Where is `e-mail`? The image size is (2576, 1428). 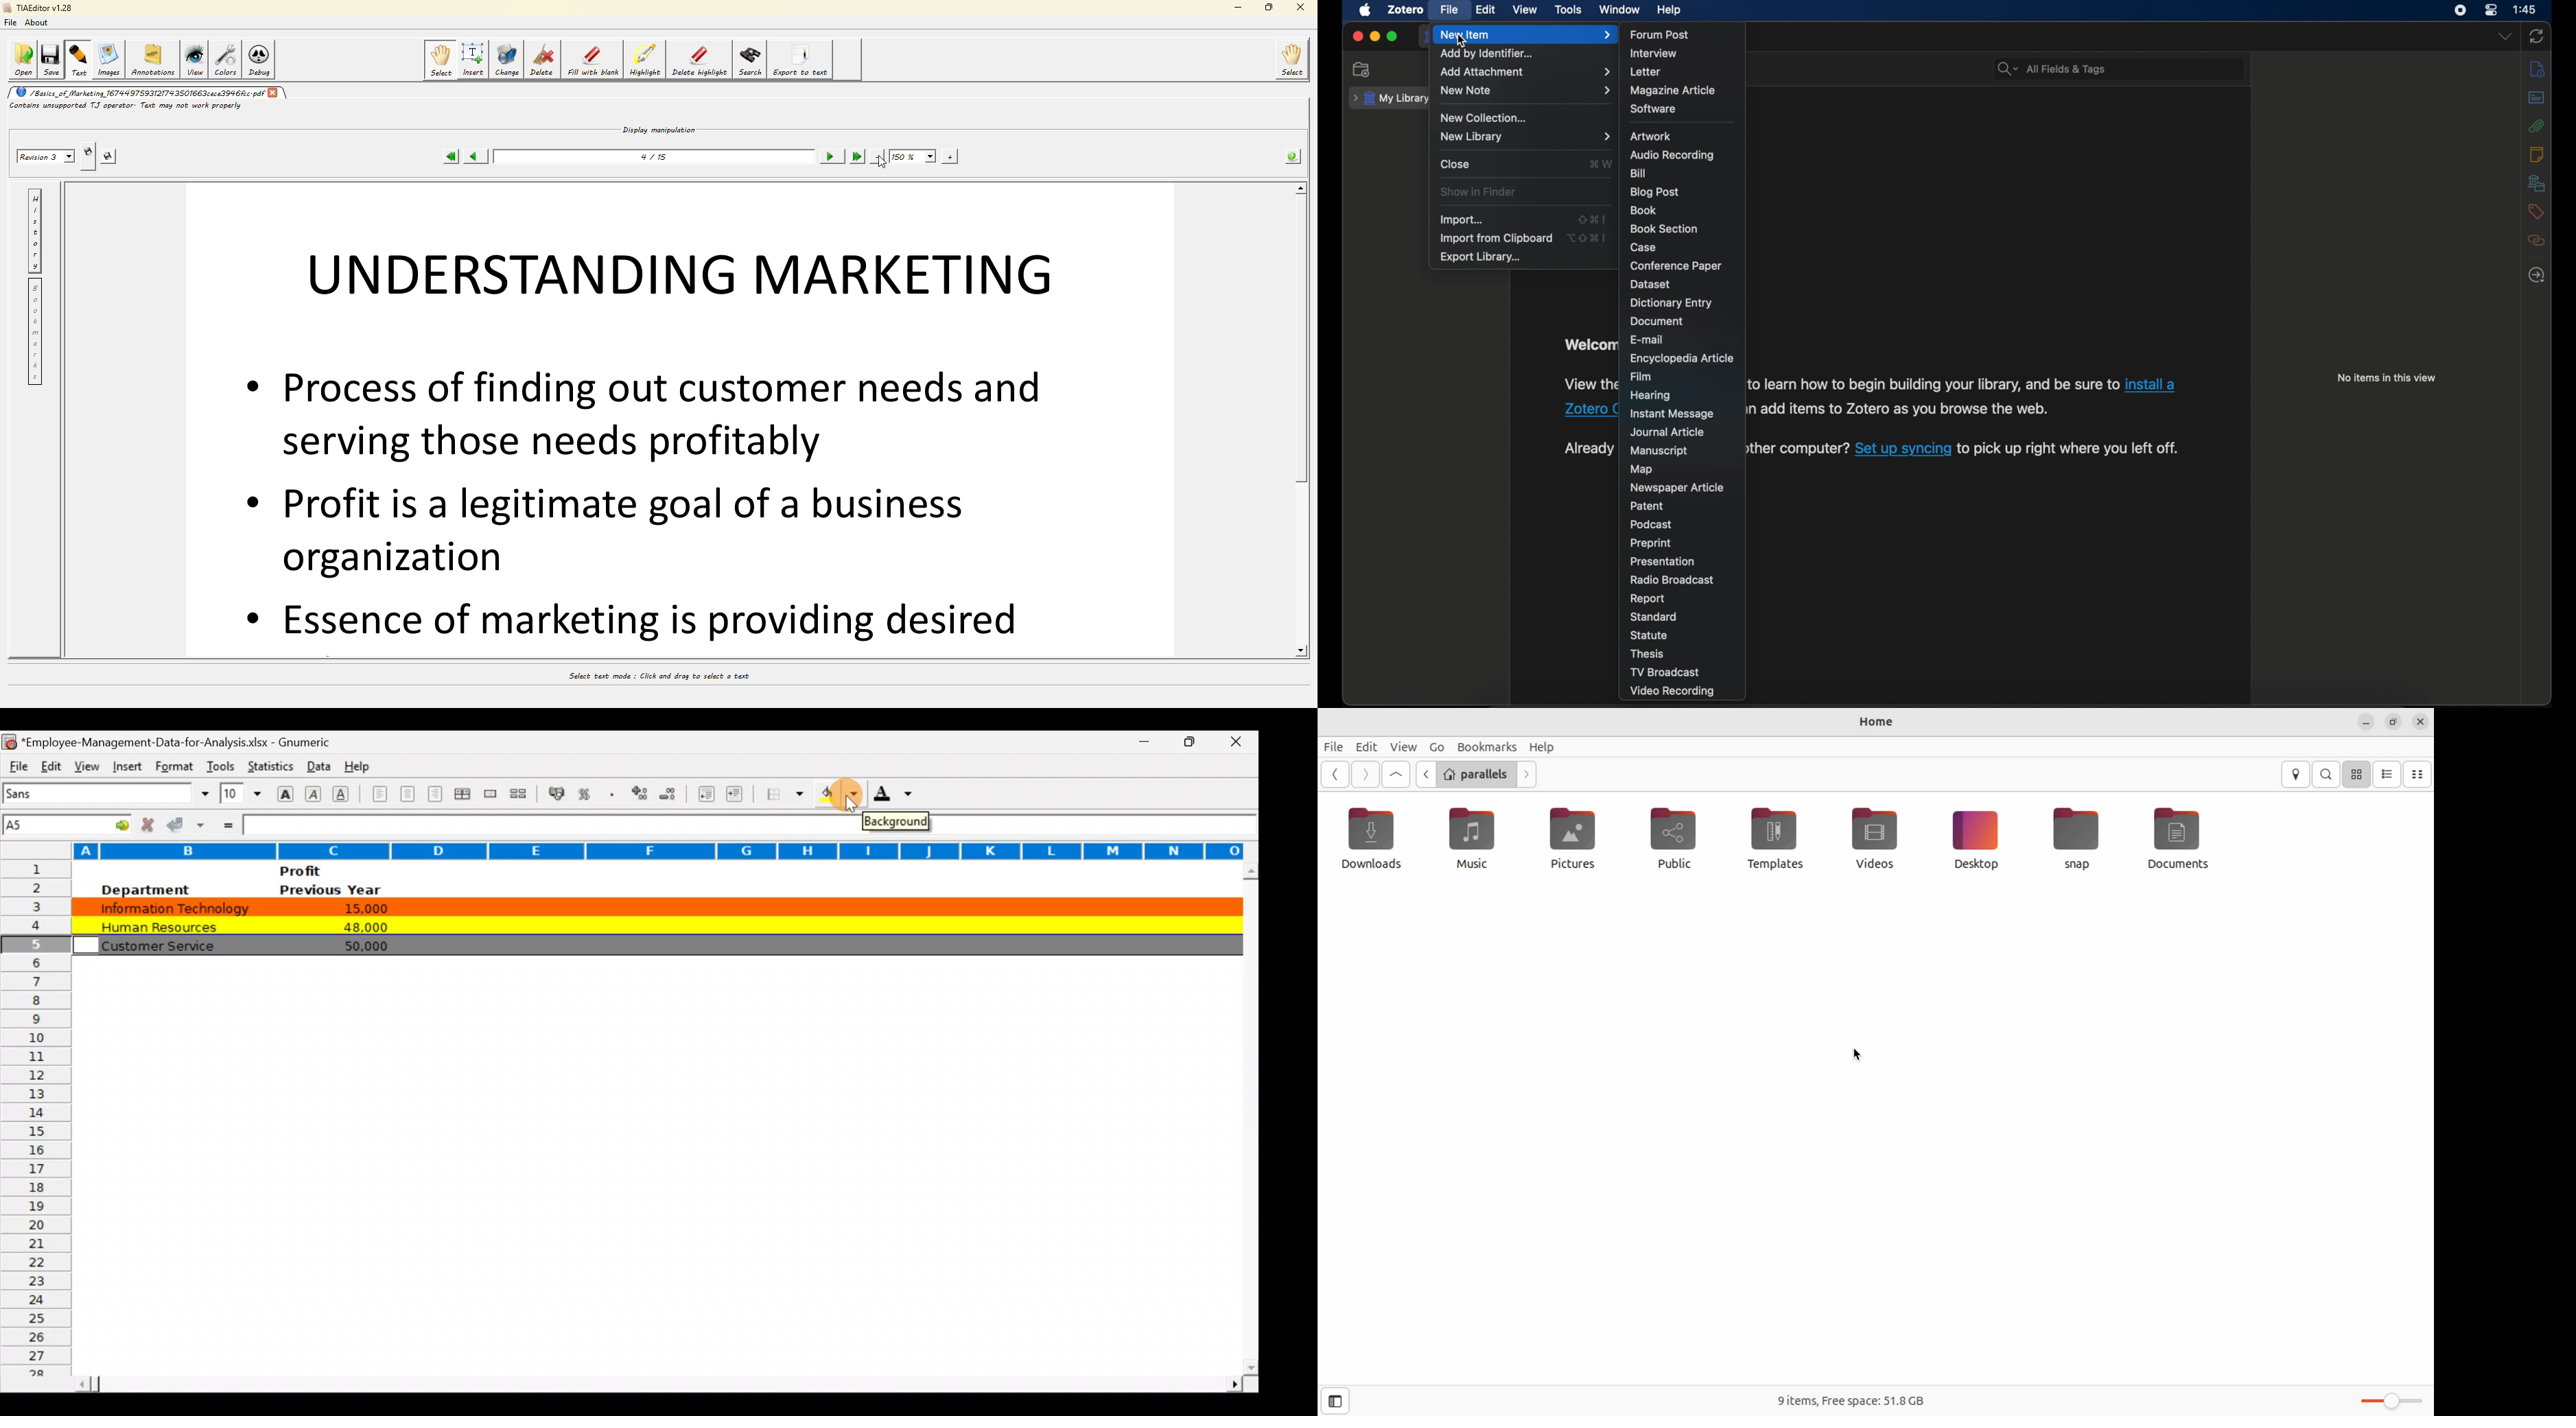
e-mail is located at coordinates (1649, 339).